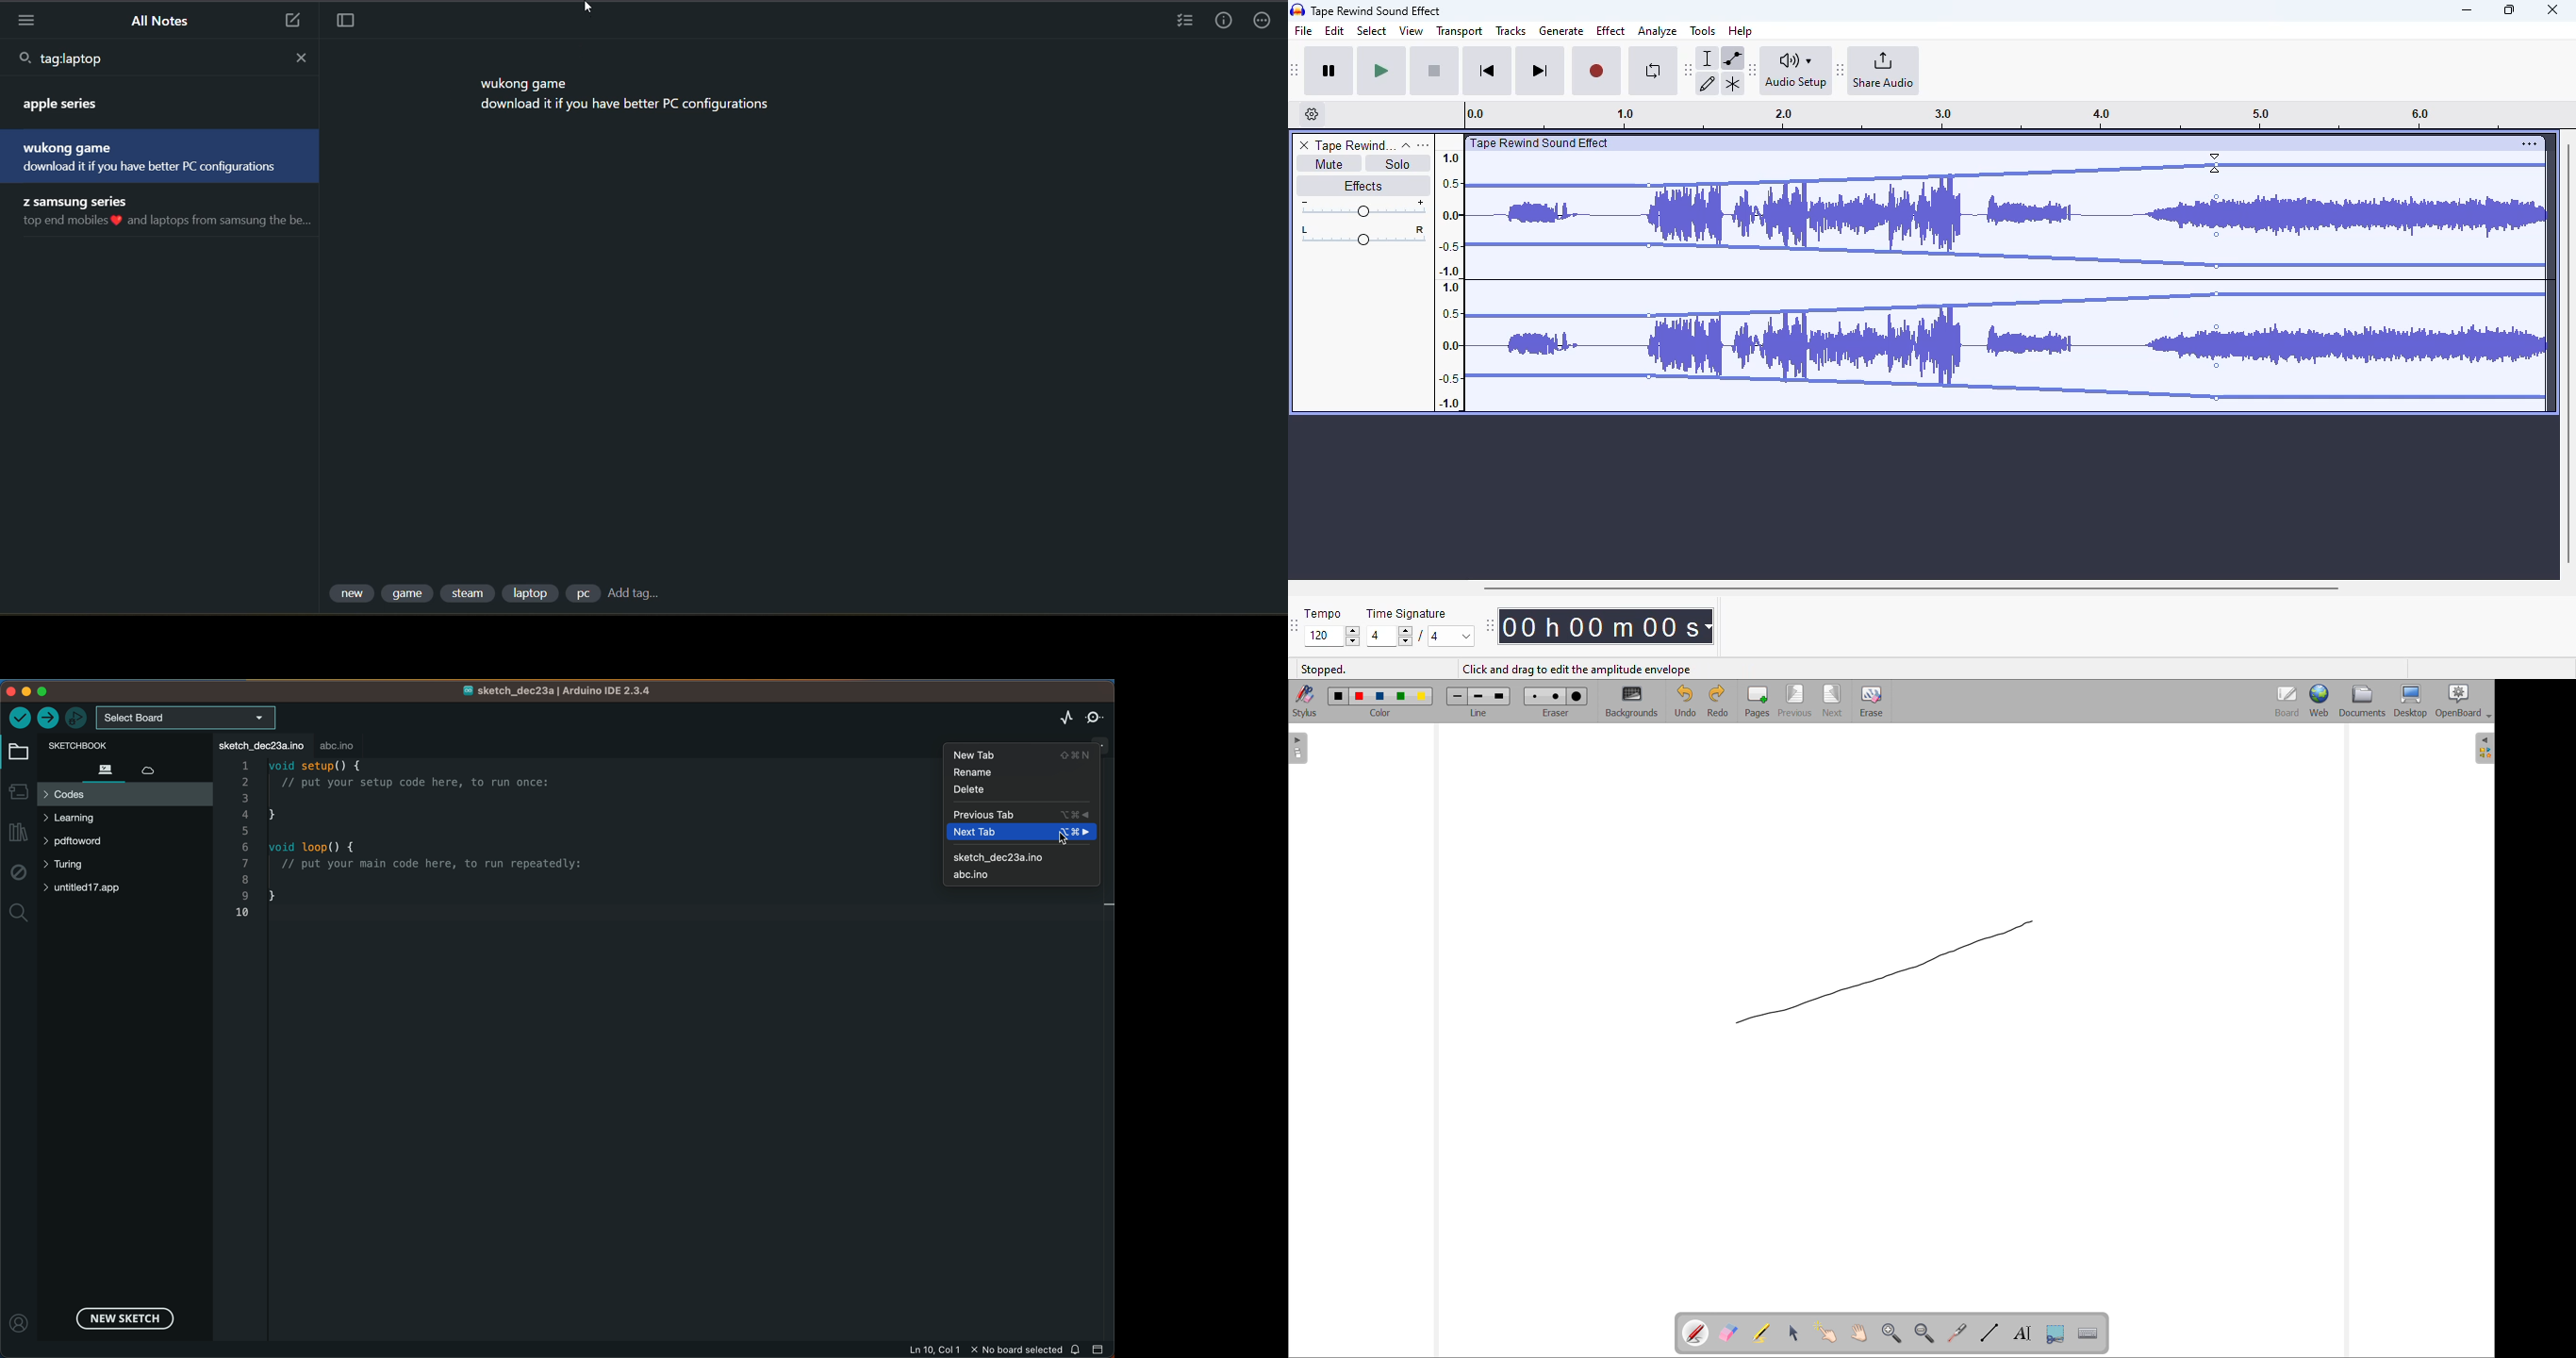 The width and height of the screenshot is (2576, 1372). I want to click on Volume of track reduced, so click(1933, 274).